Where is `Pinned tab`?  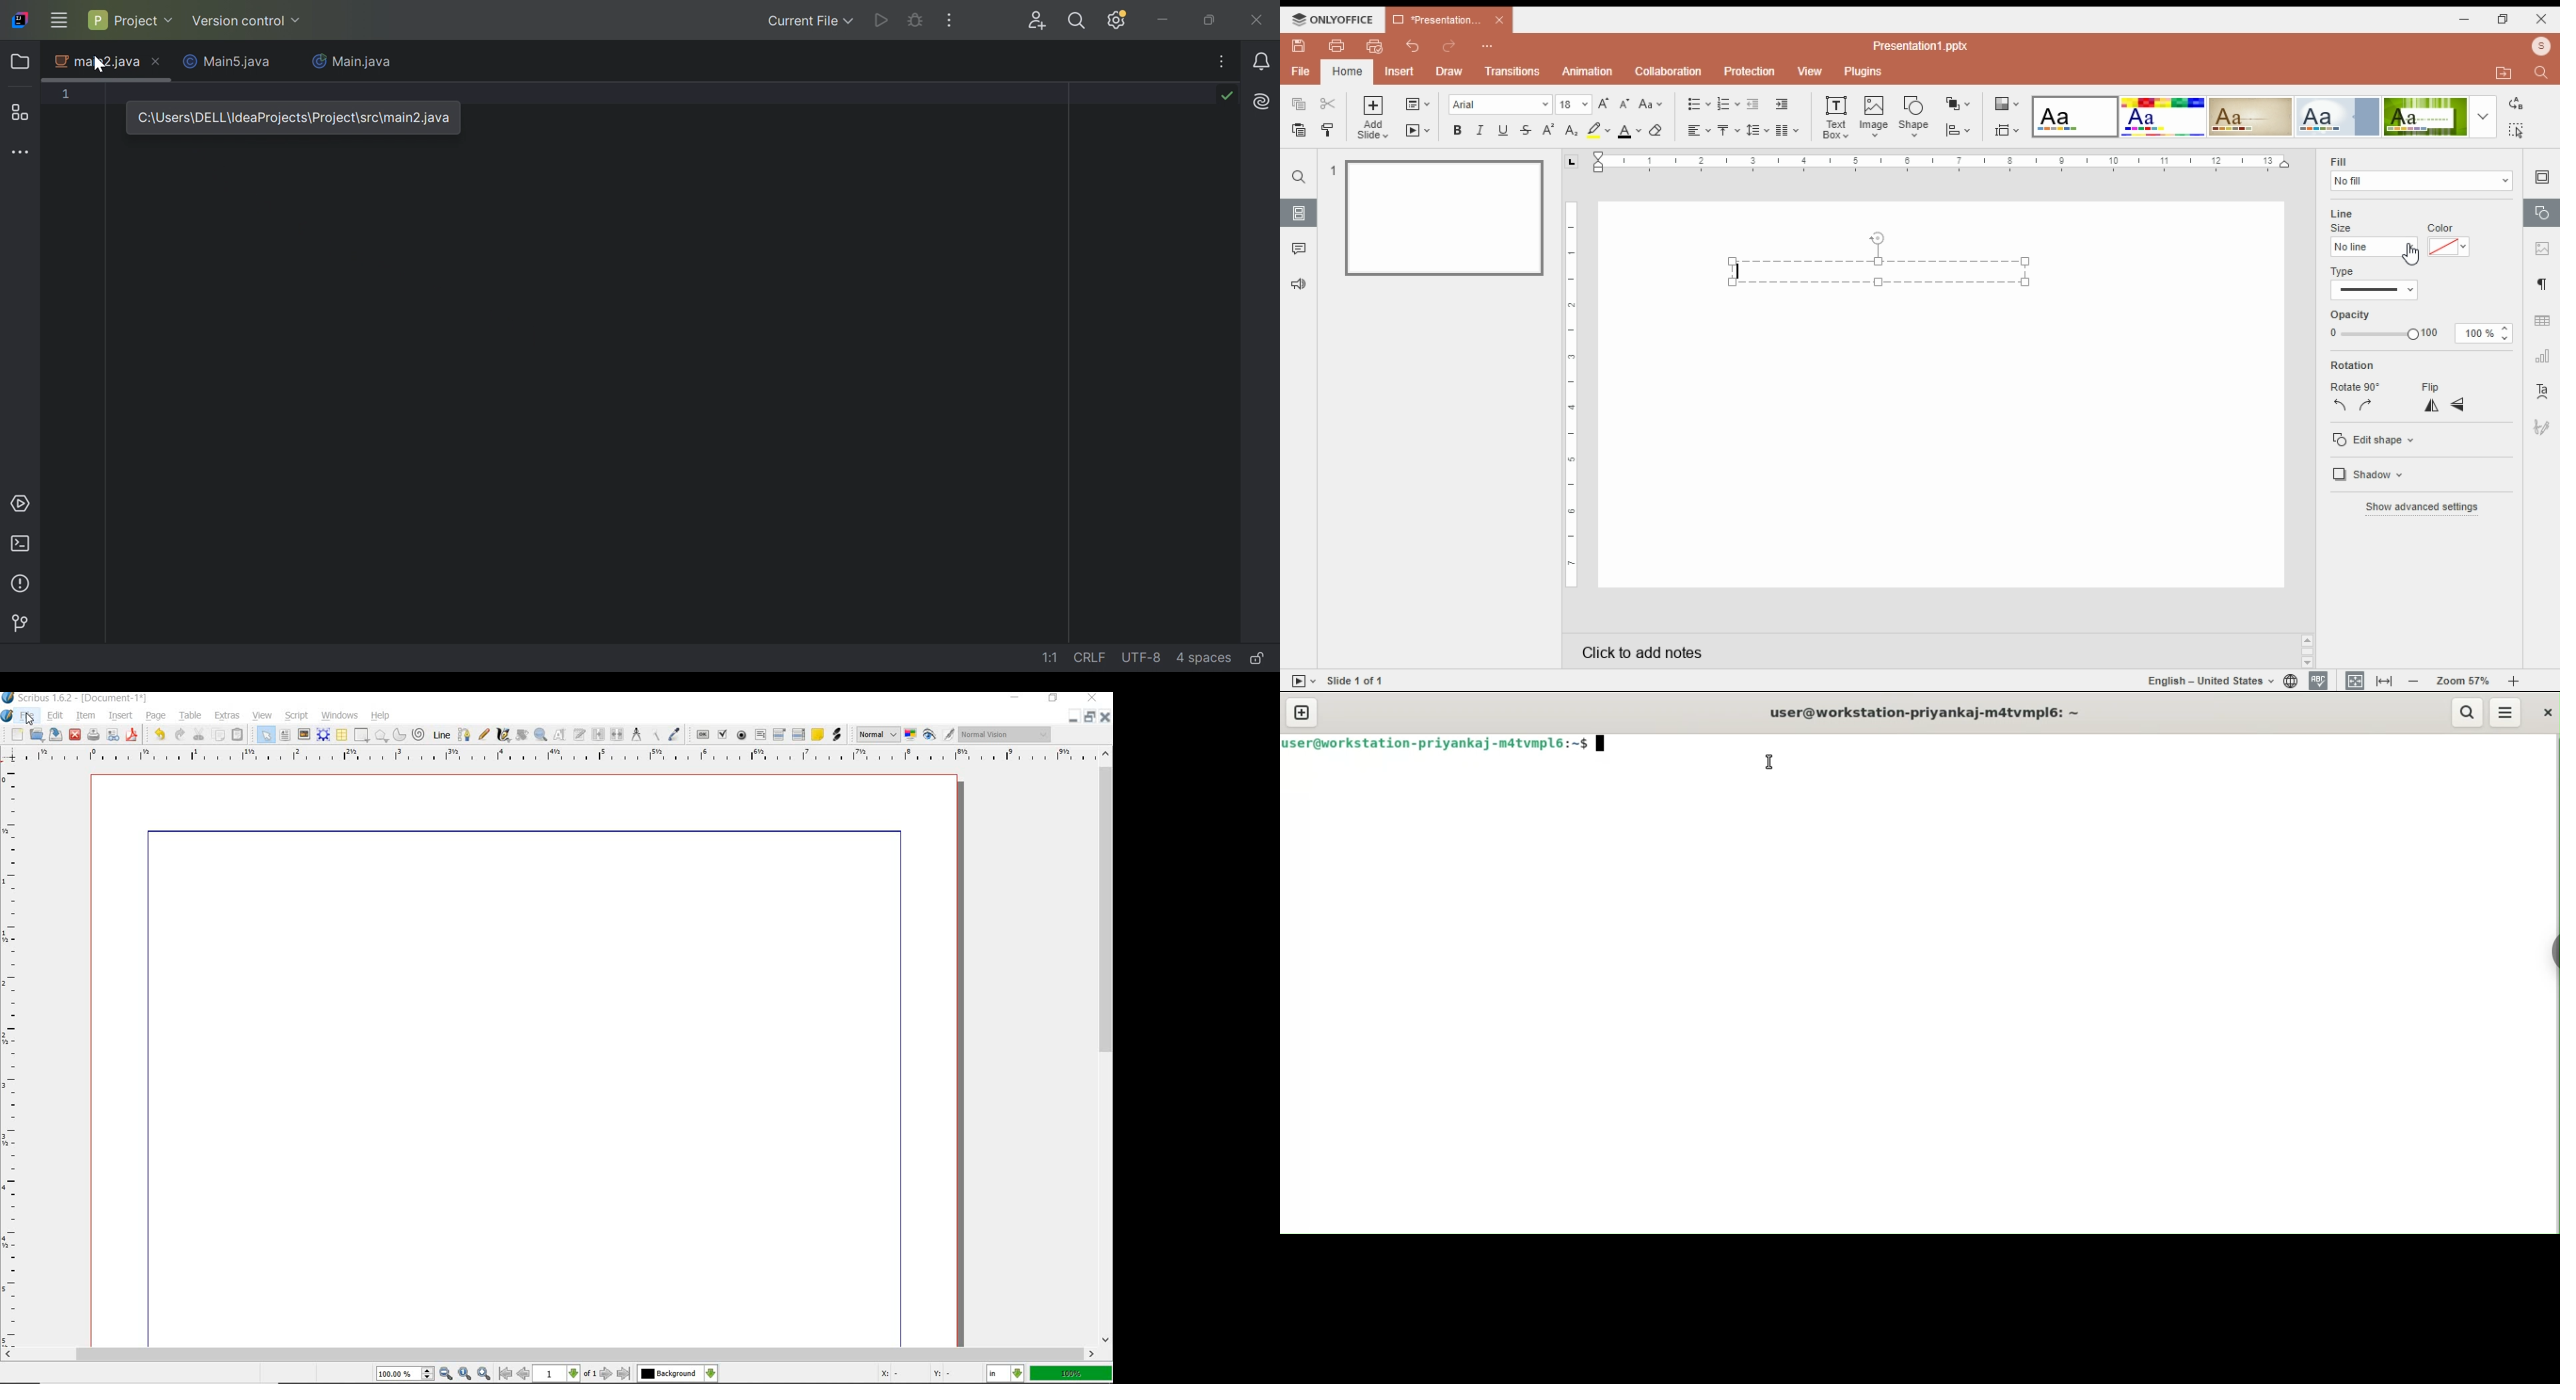 Pinned tab is located at coordinates (155, 61).